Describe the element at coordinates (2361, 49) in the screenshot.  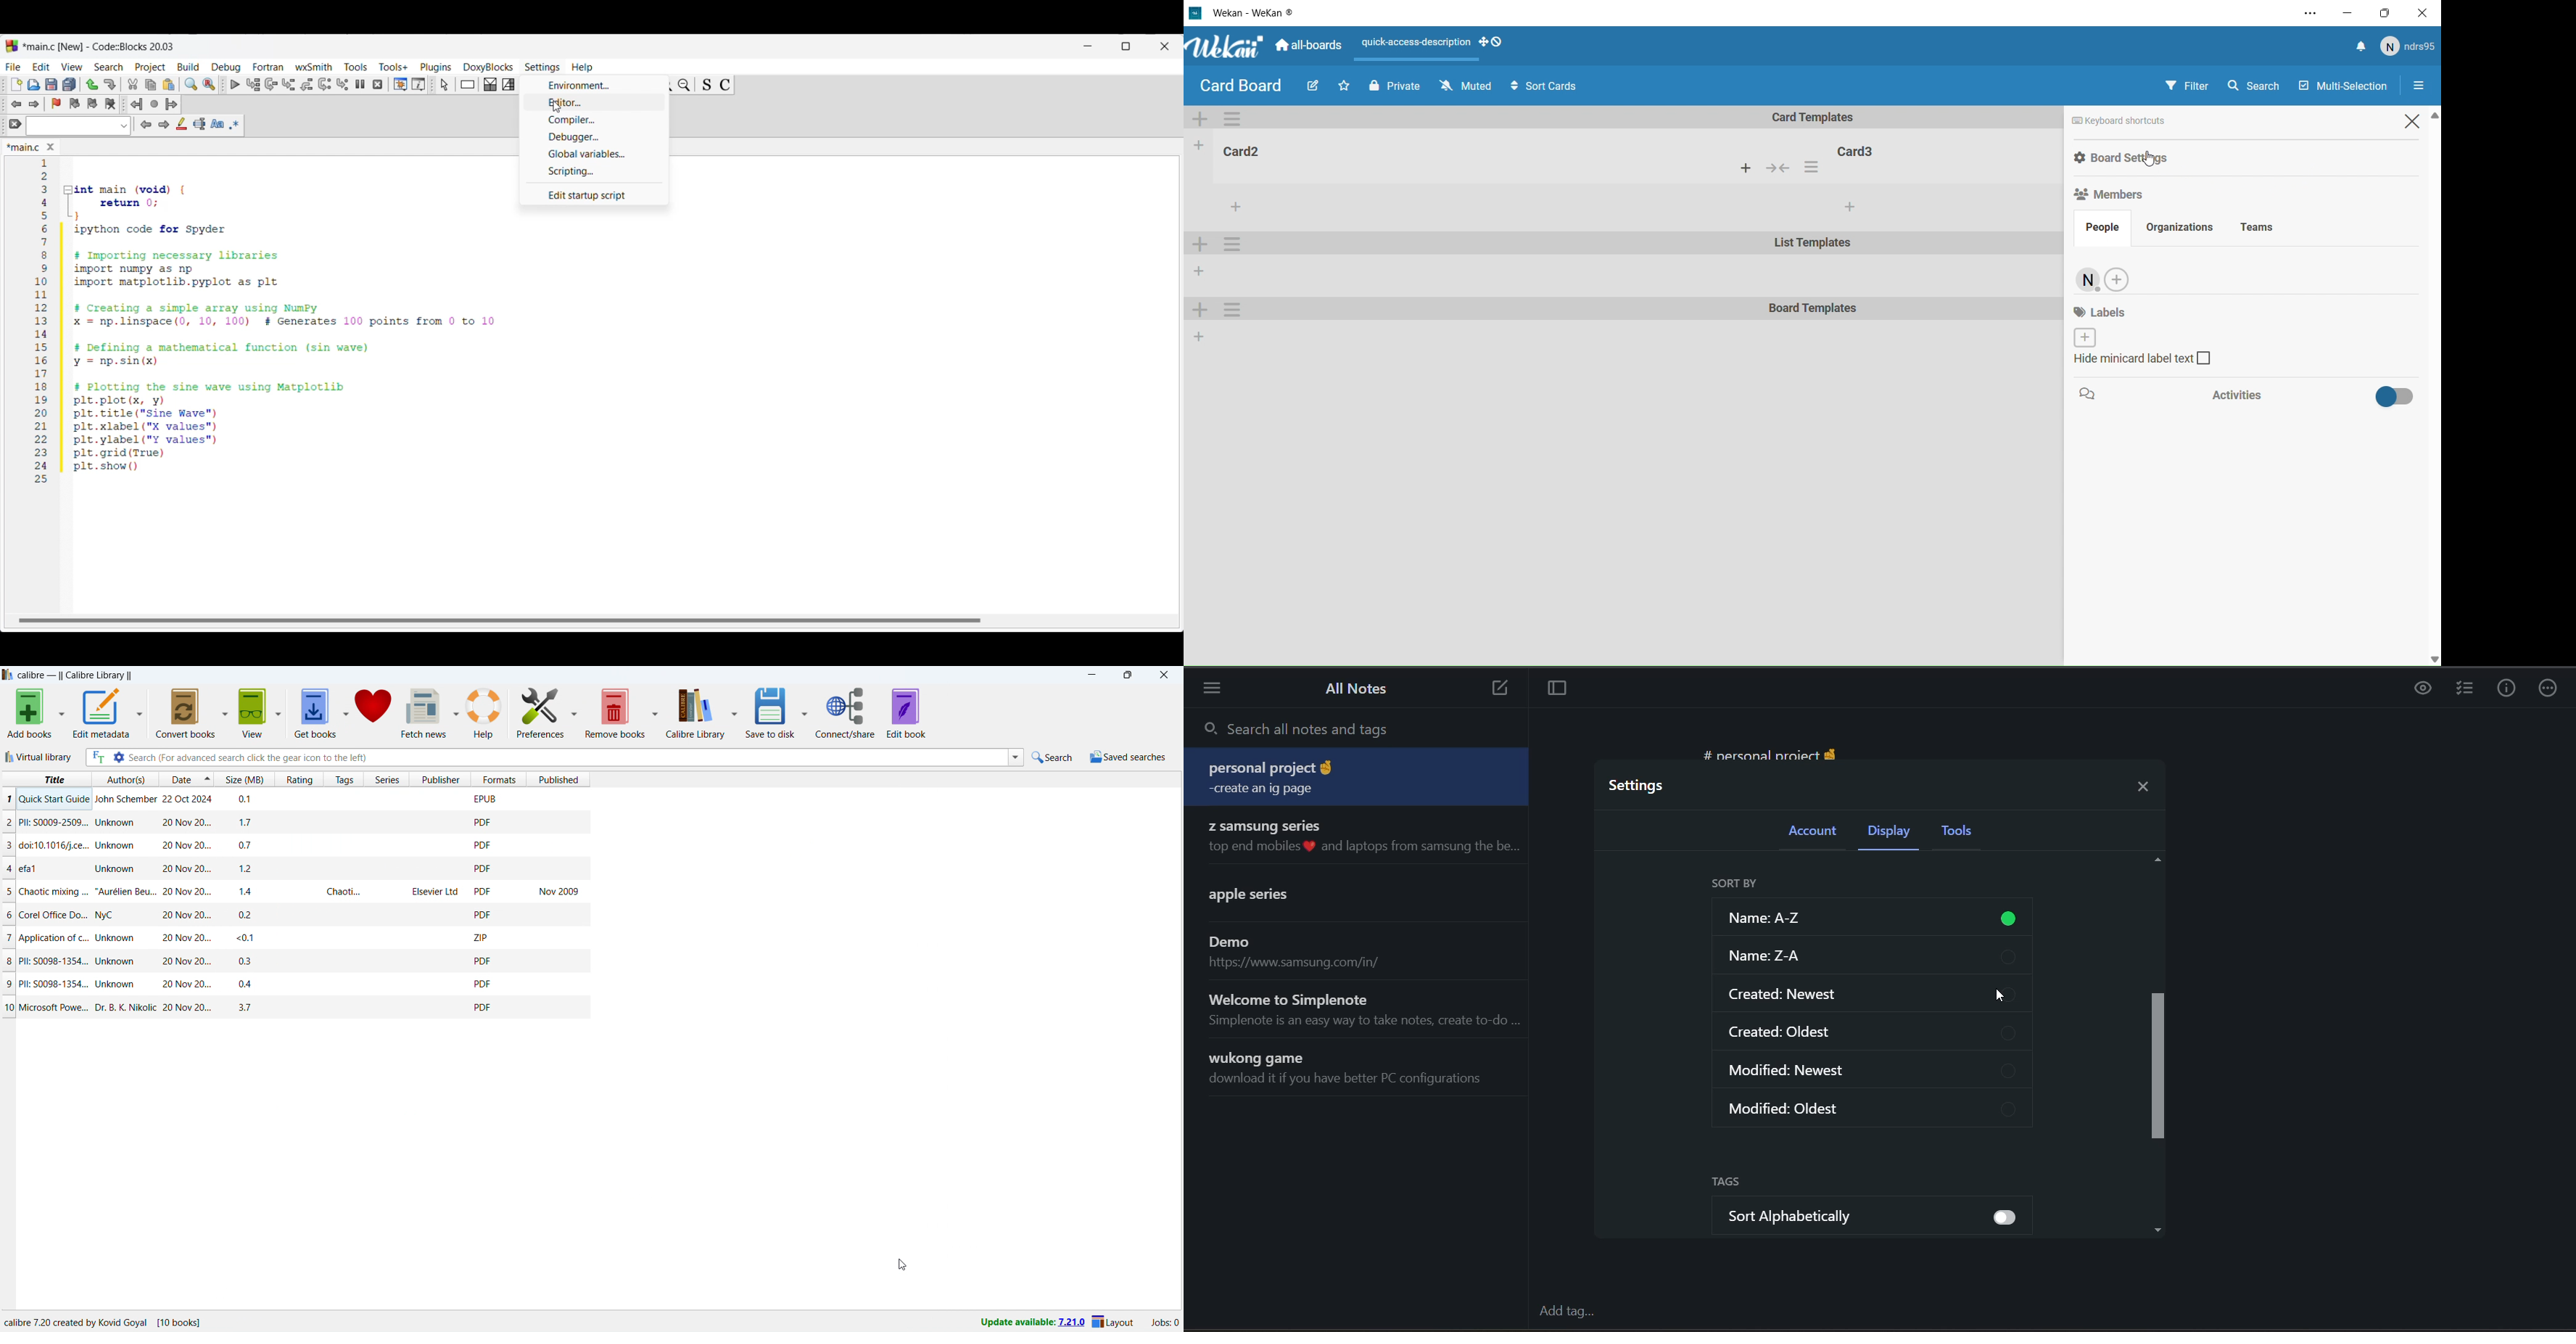
I see `` at that location.